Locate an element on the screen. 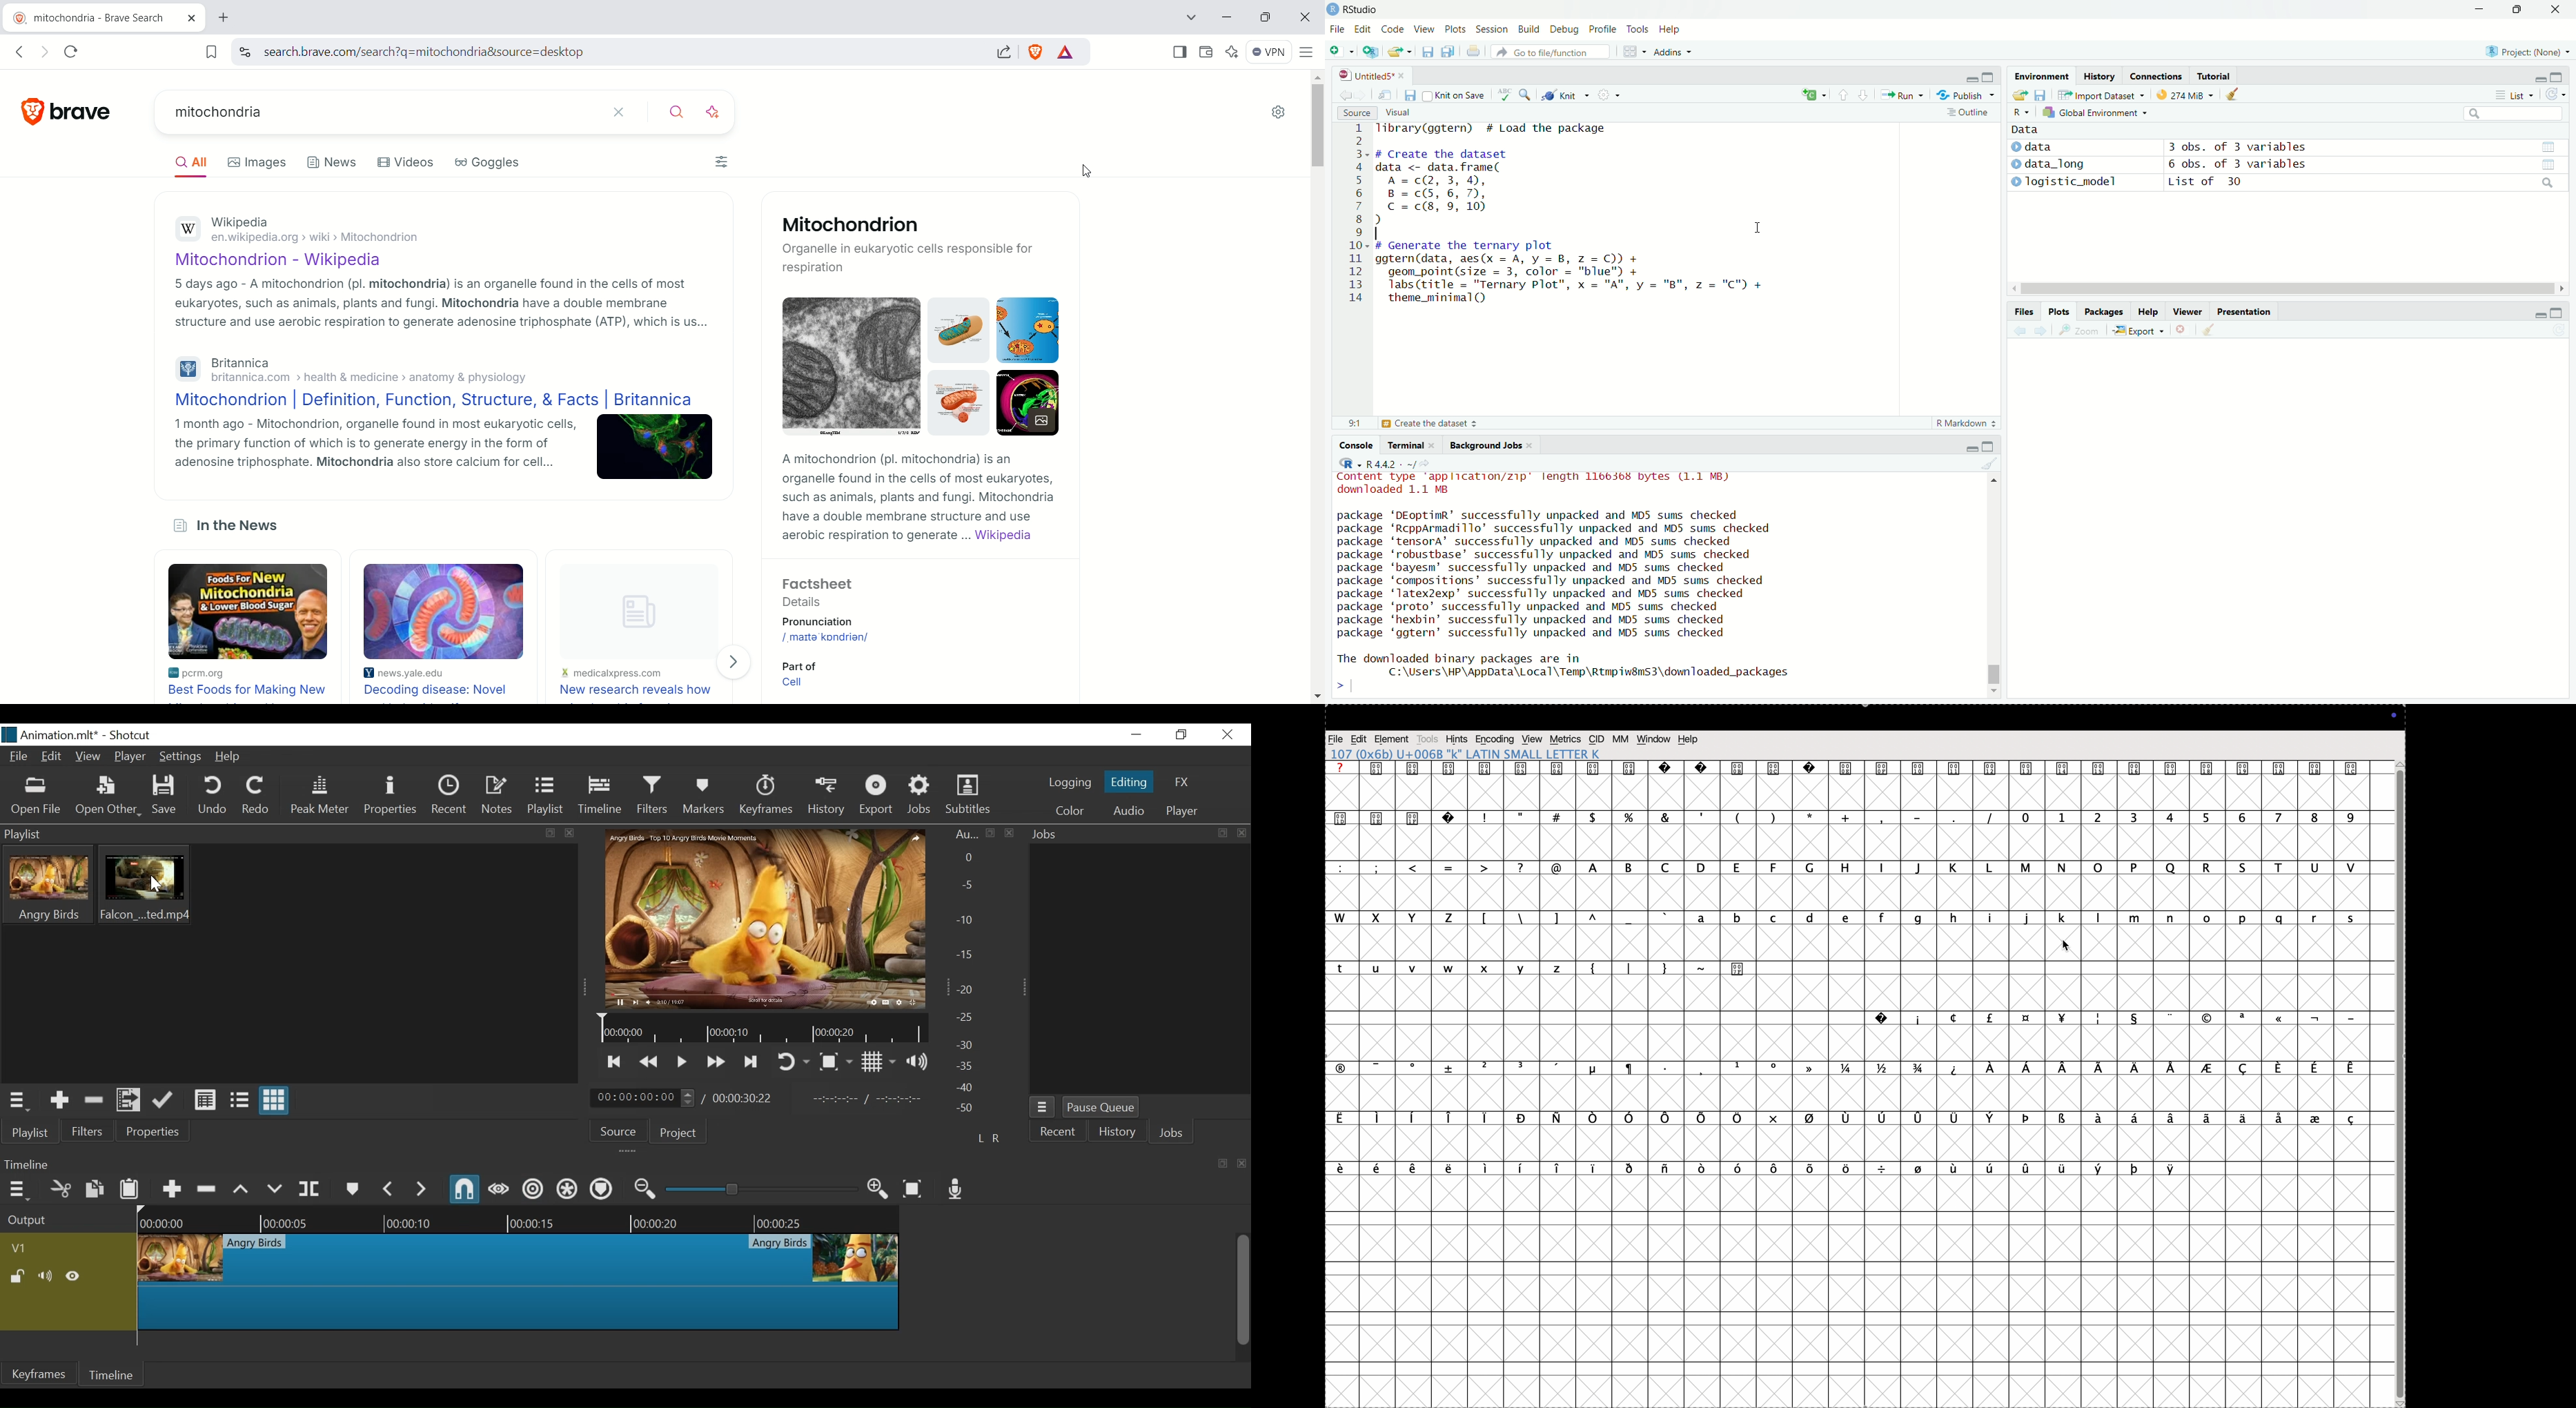  History is located at coordinates (2099, 76).